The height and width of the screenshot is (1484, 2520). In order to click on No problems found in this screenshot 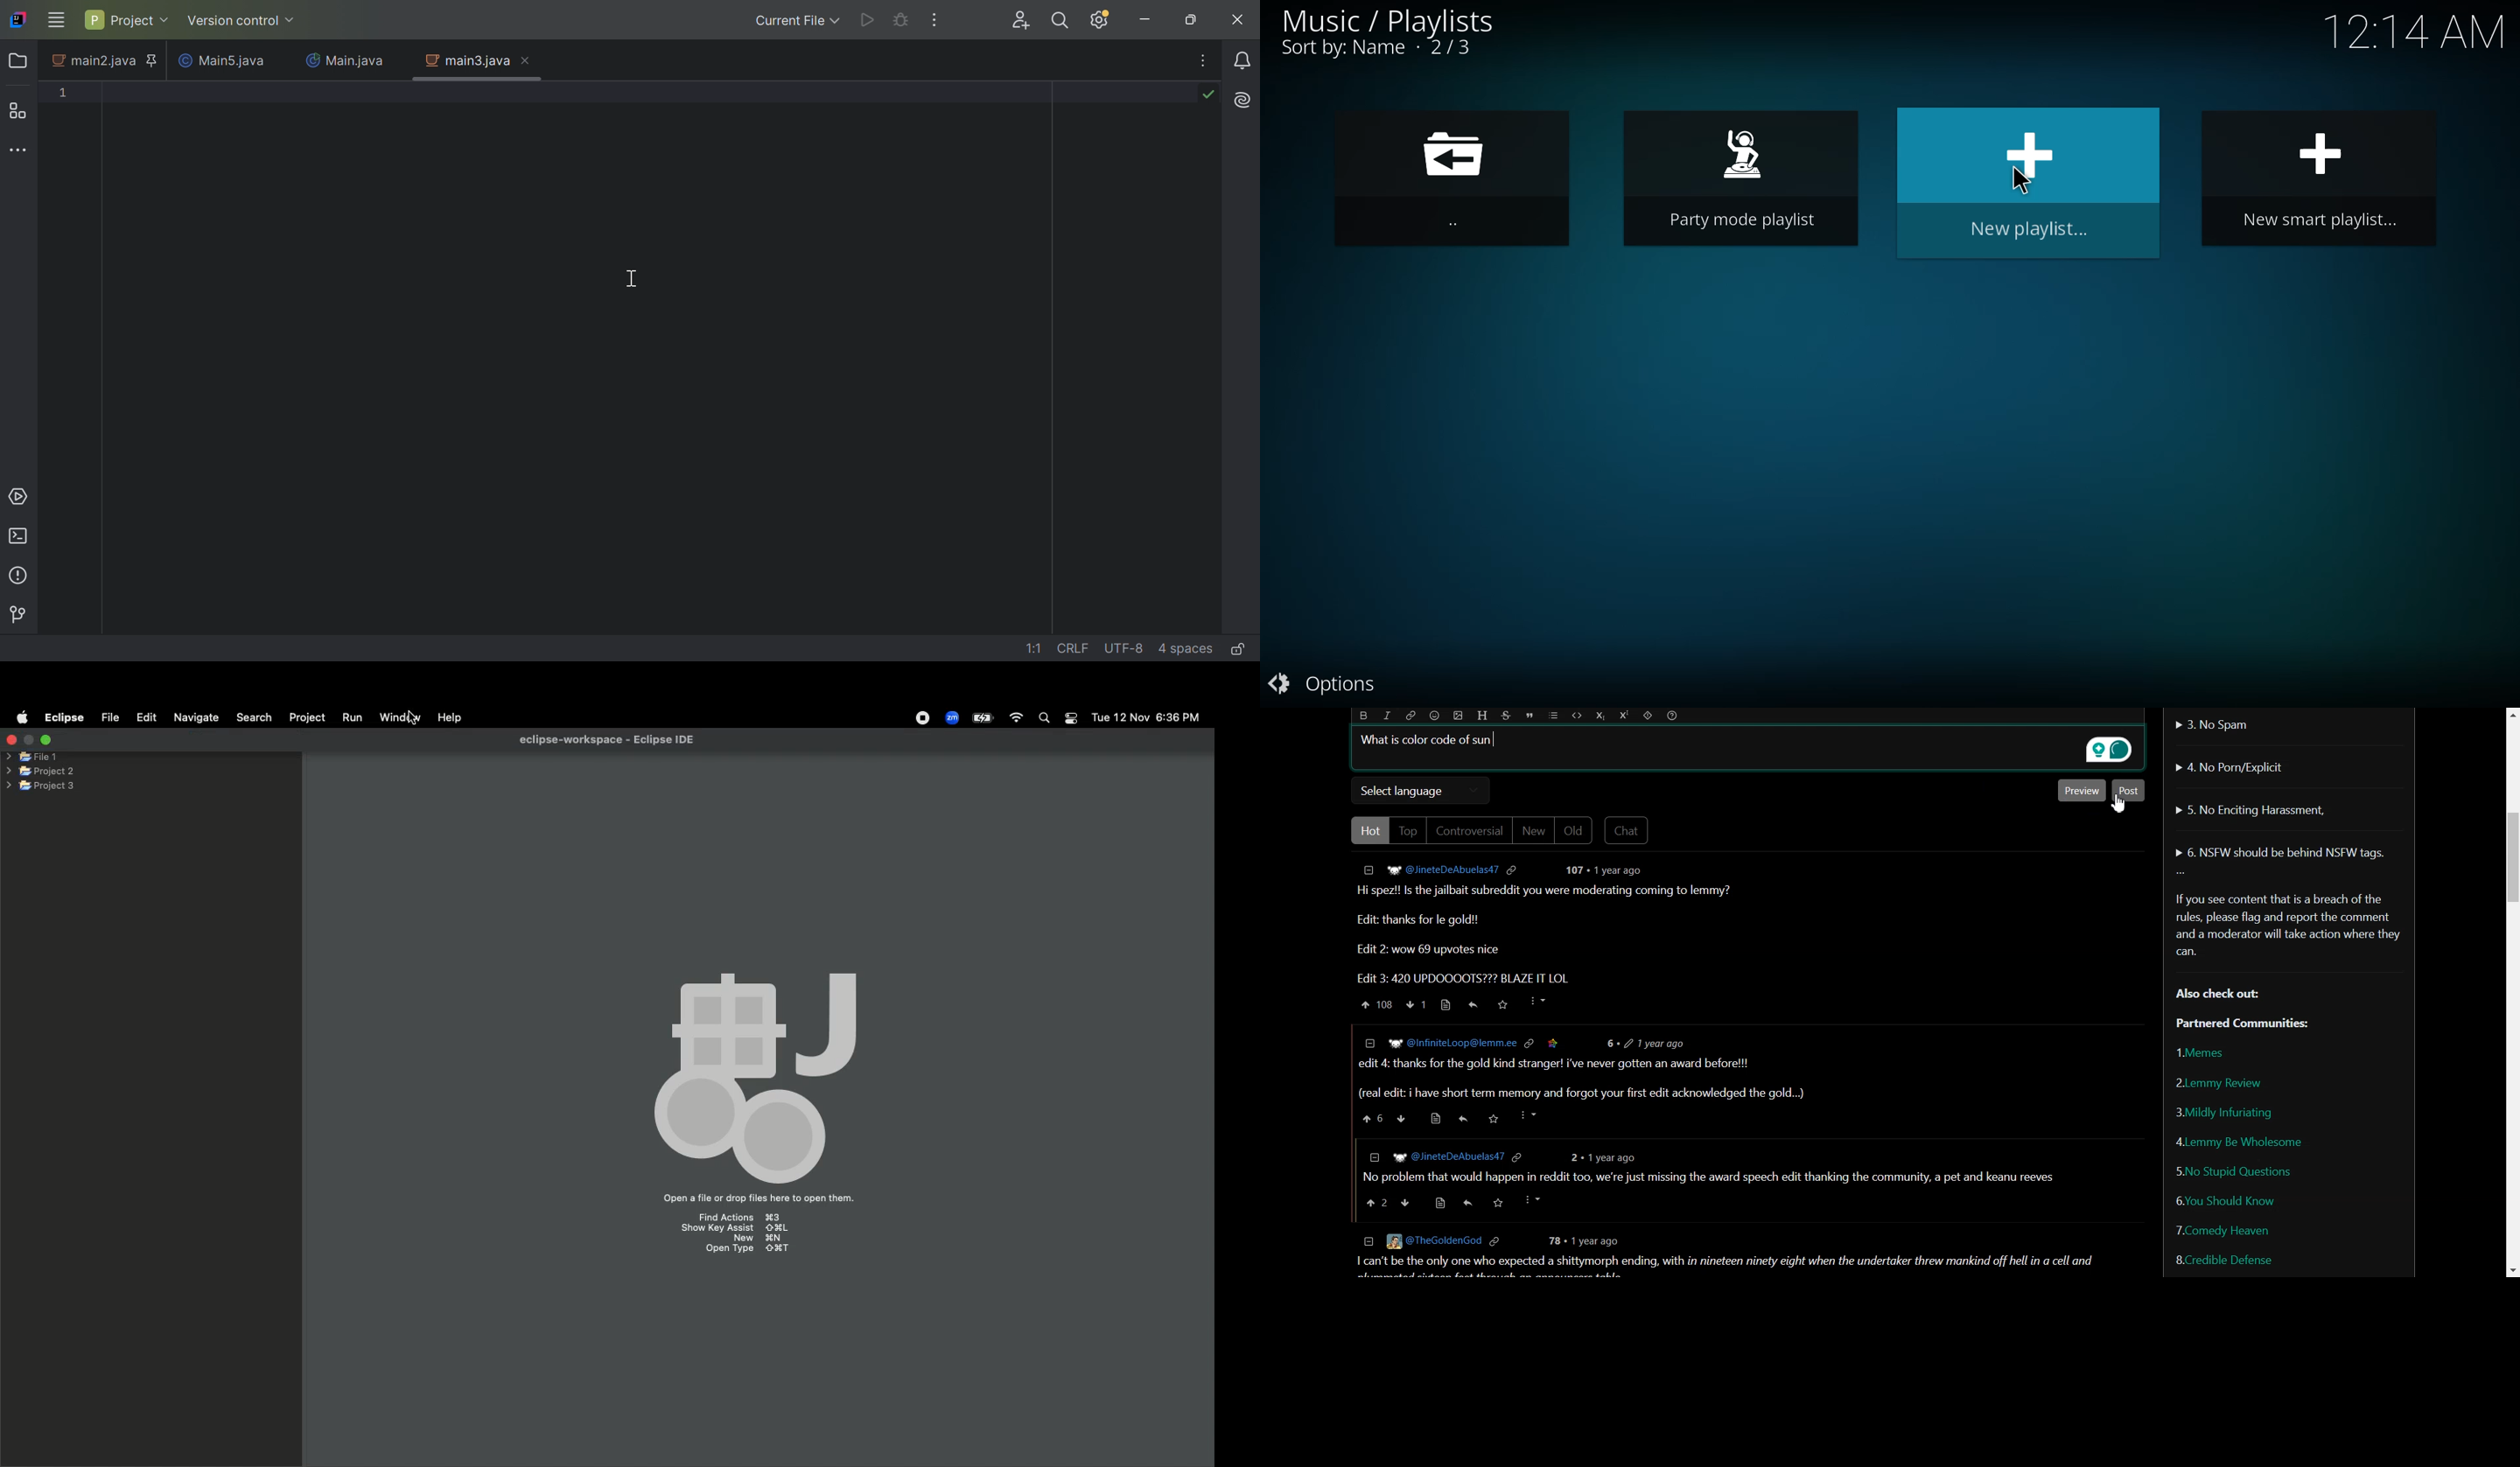, I will do `click(1208, 95)`.